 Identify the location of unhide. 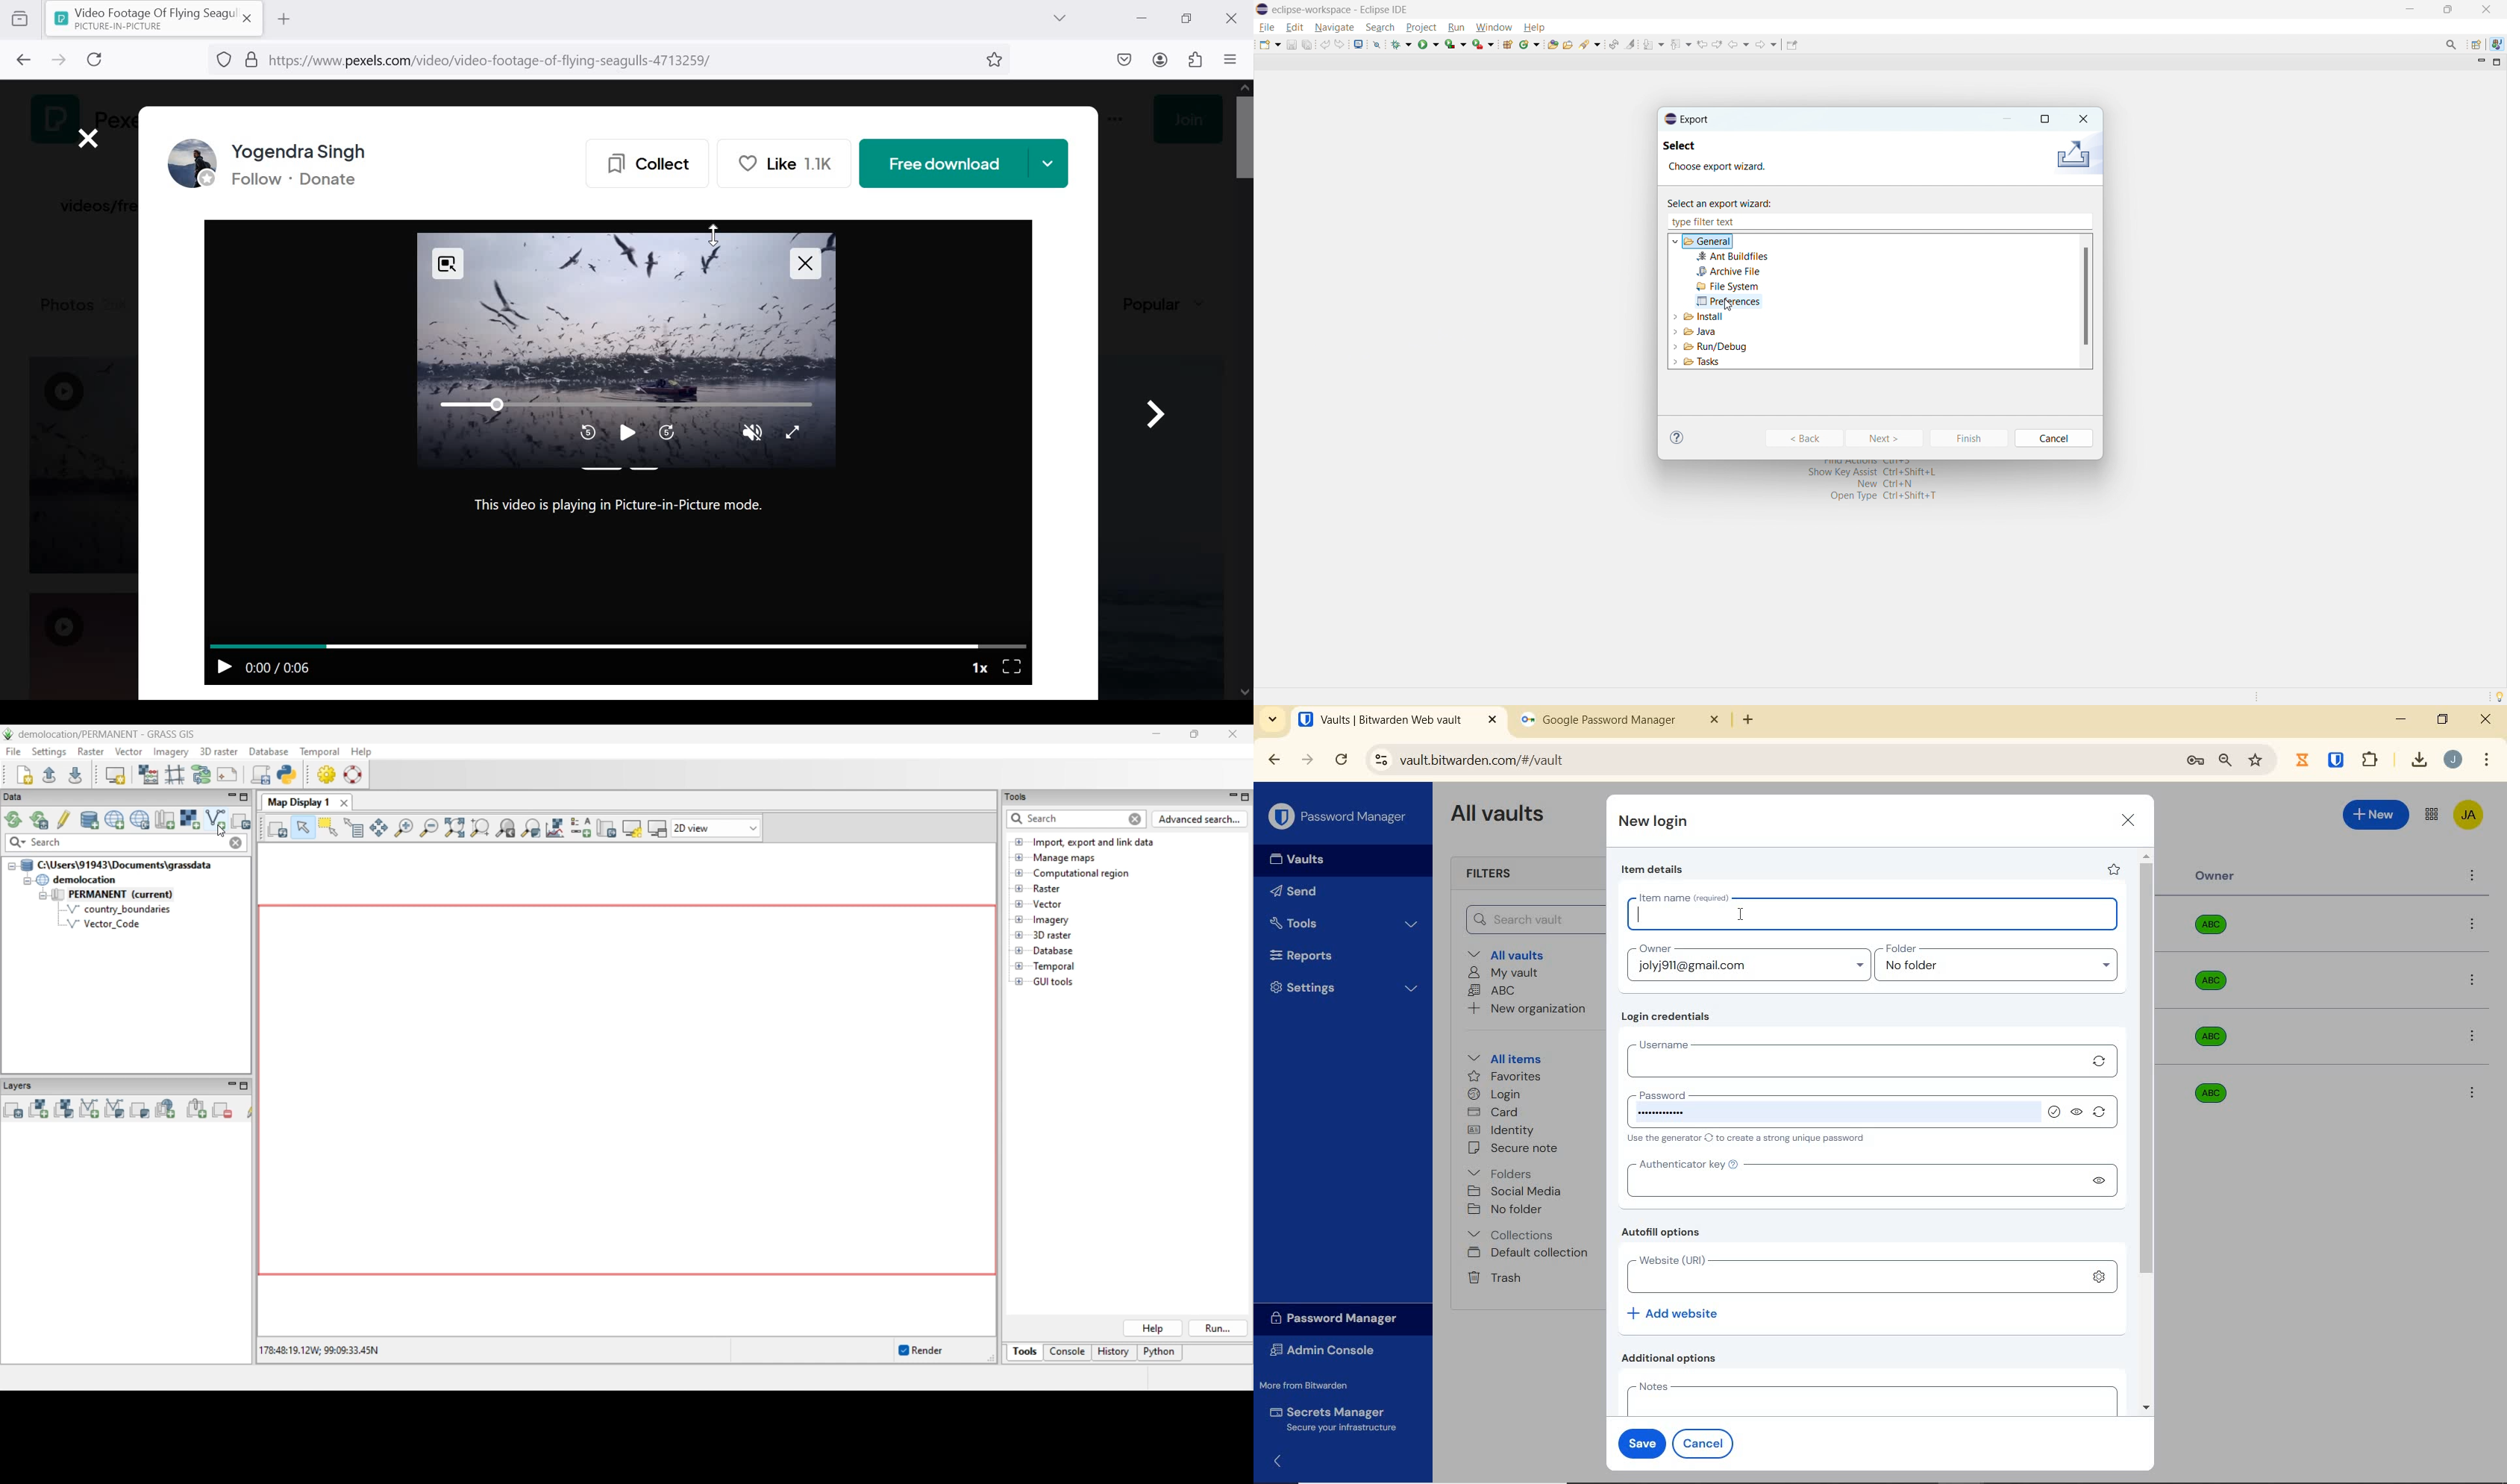
(2100, 1181).